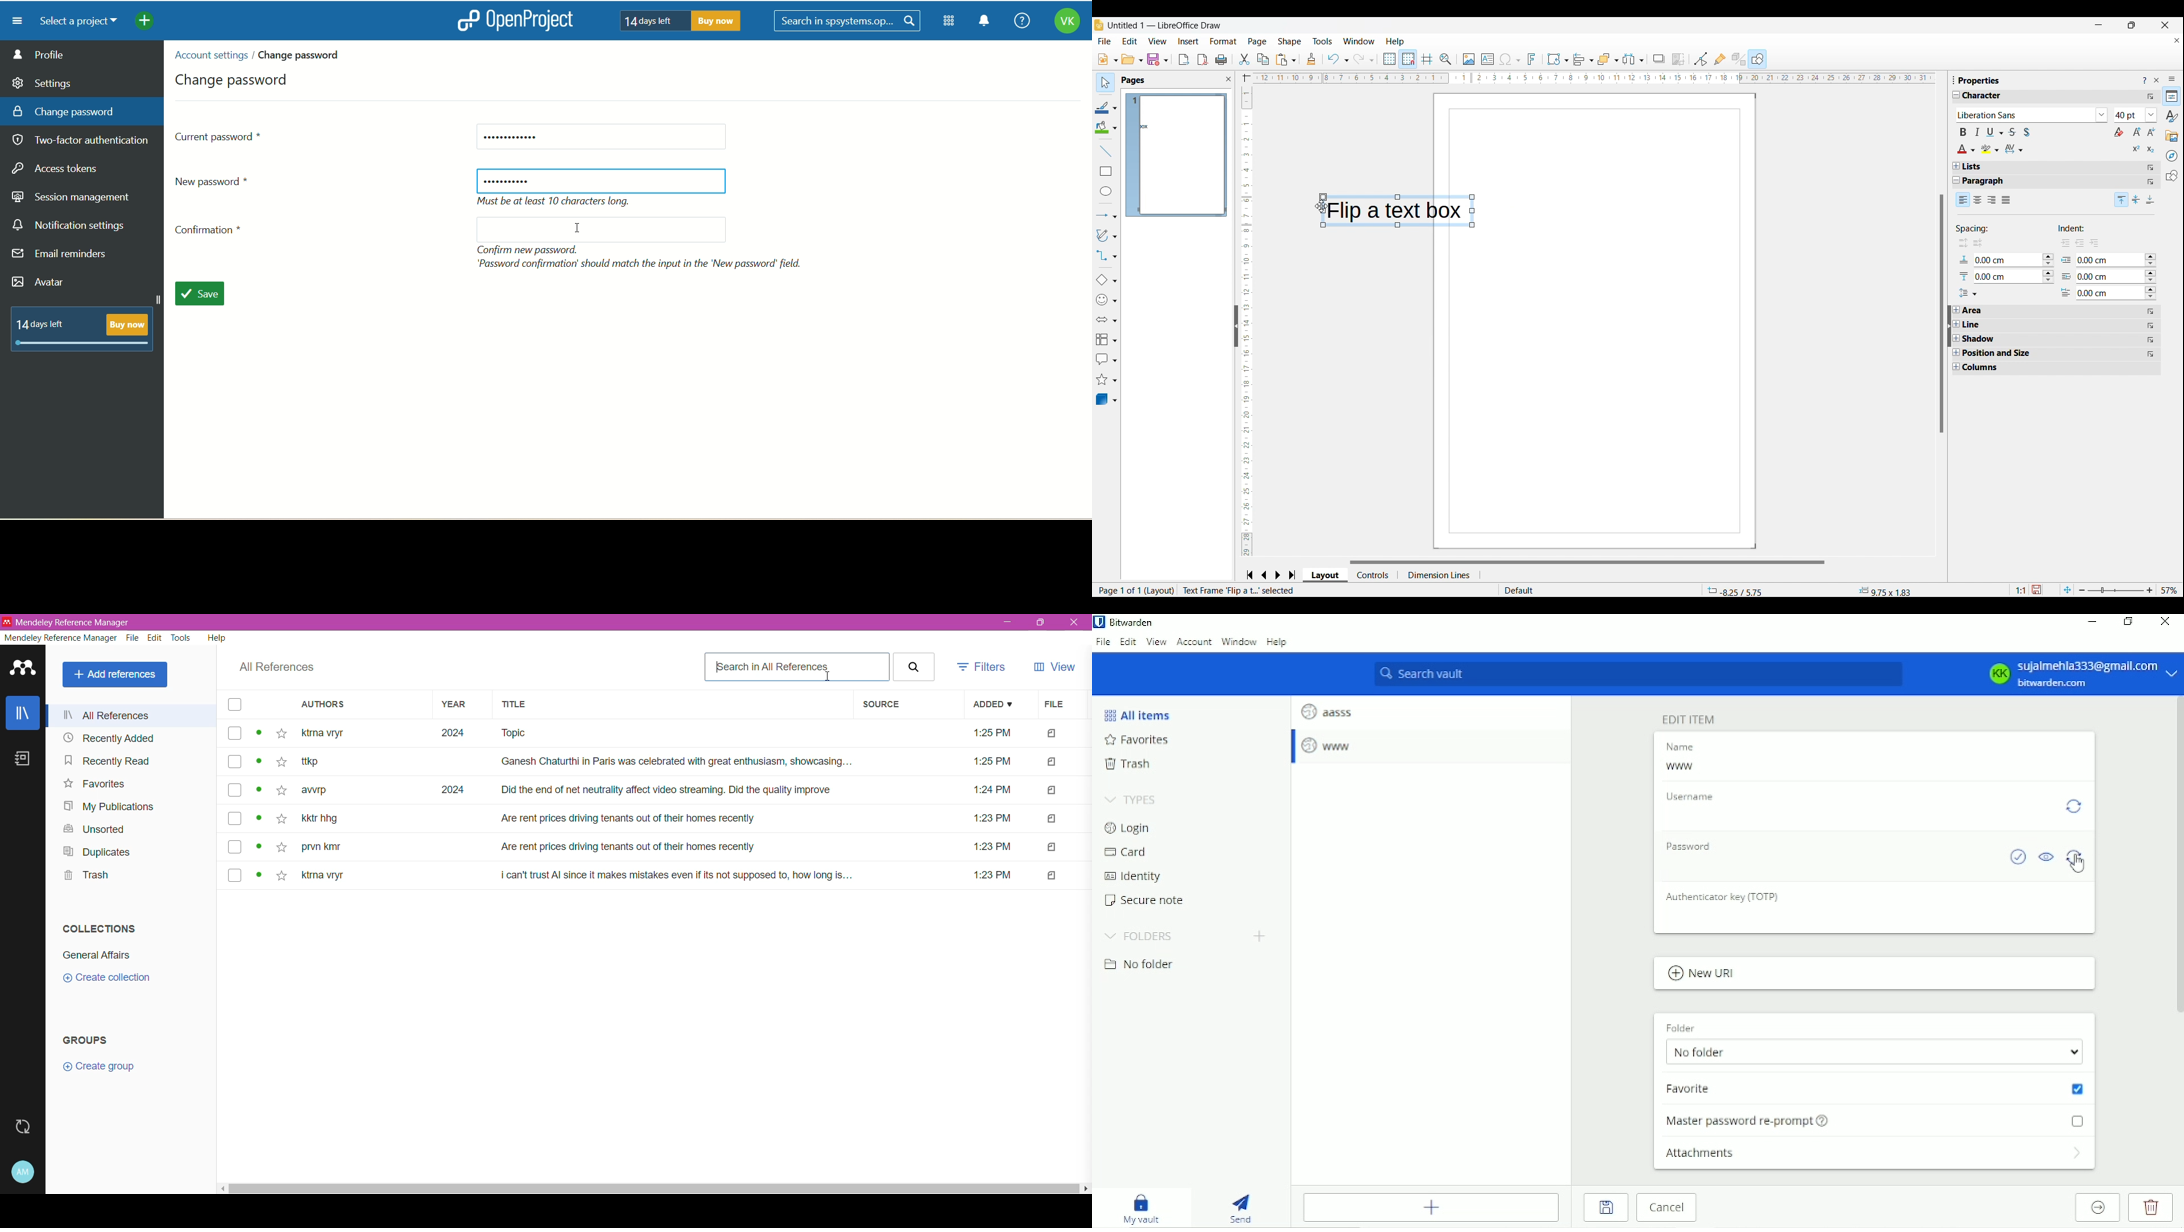 This screenshot has width=2184, height=1232. Describe the element at coordinates (1702, 974) in the screenshot. I see `New URL` at that location.